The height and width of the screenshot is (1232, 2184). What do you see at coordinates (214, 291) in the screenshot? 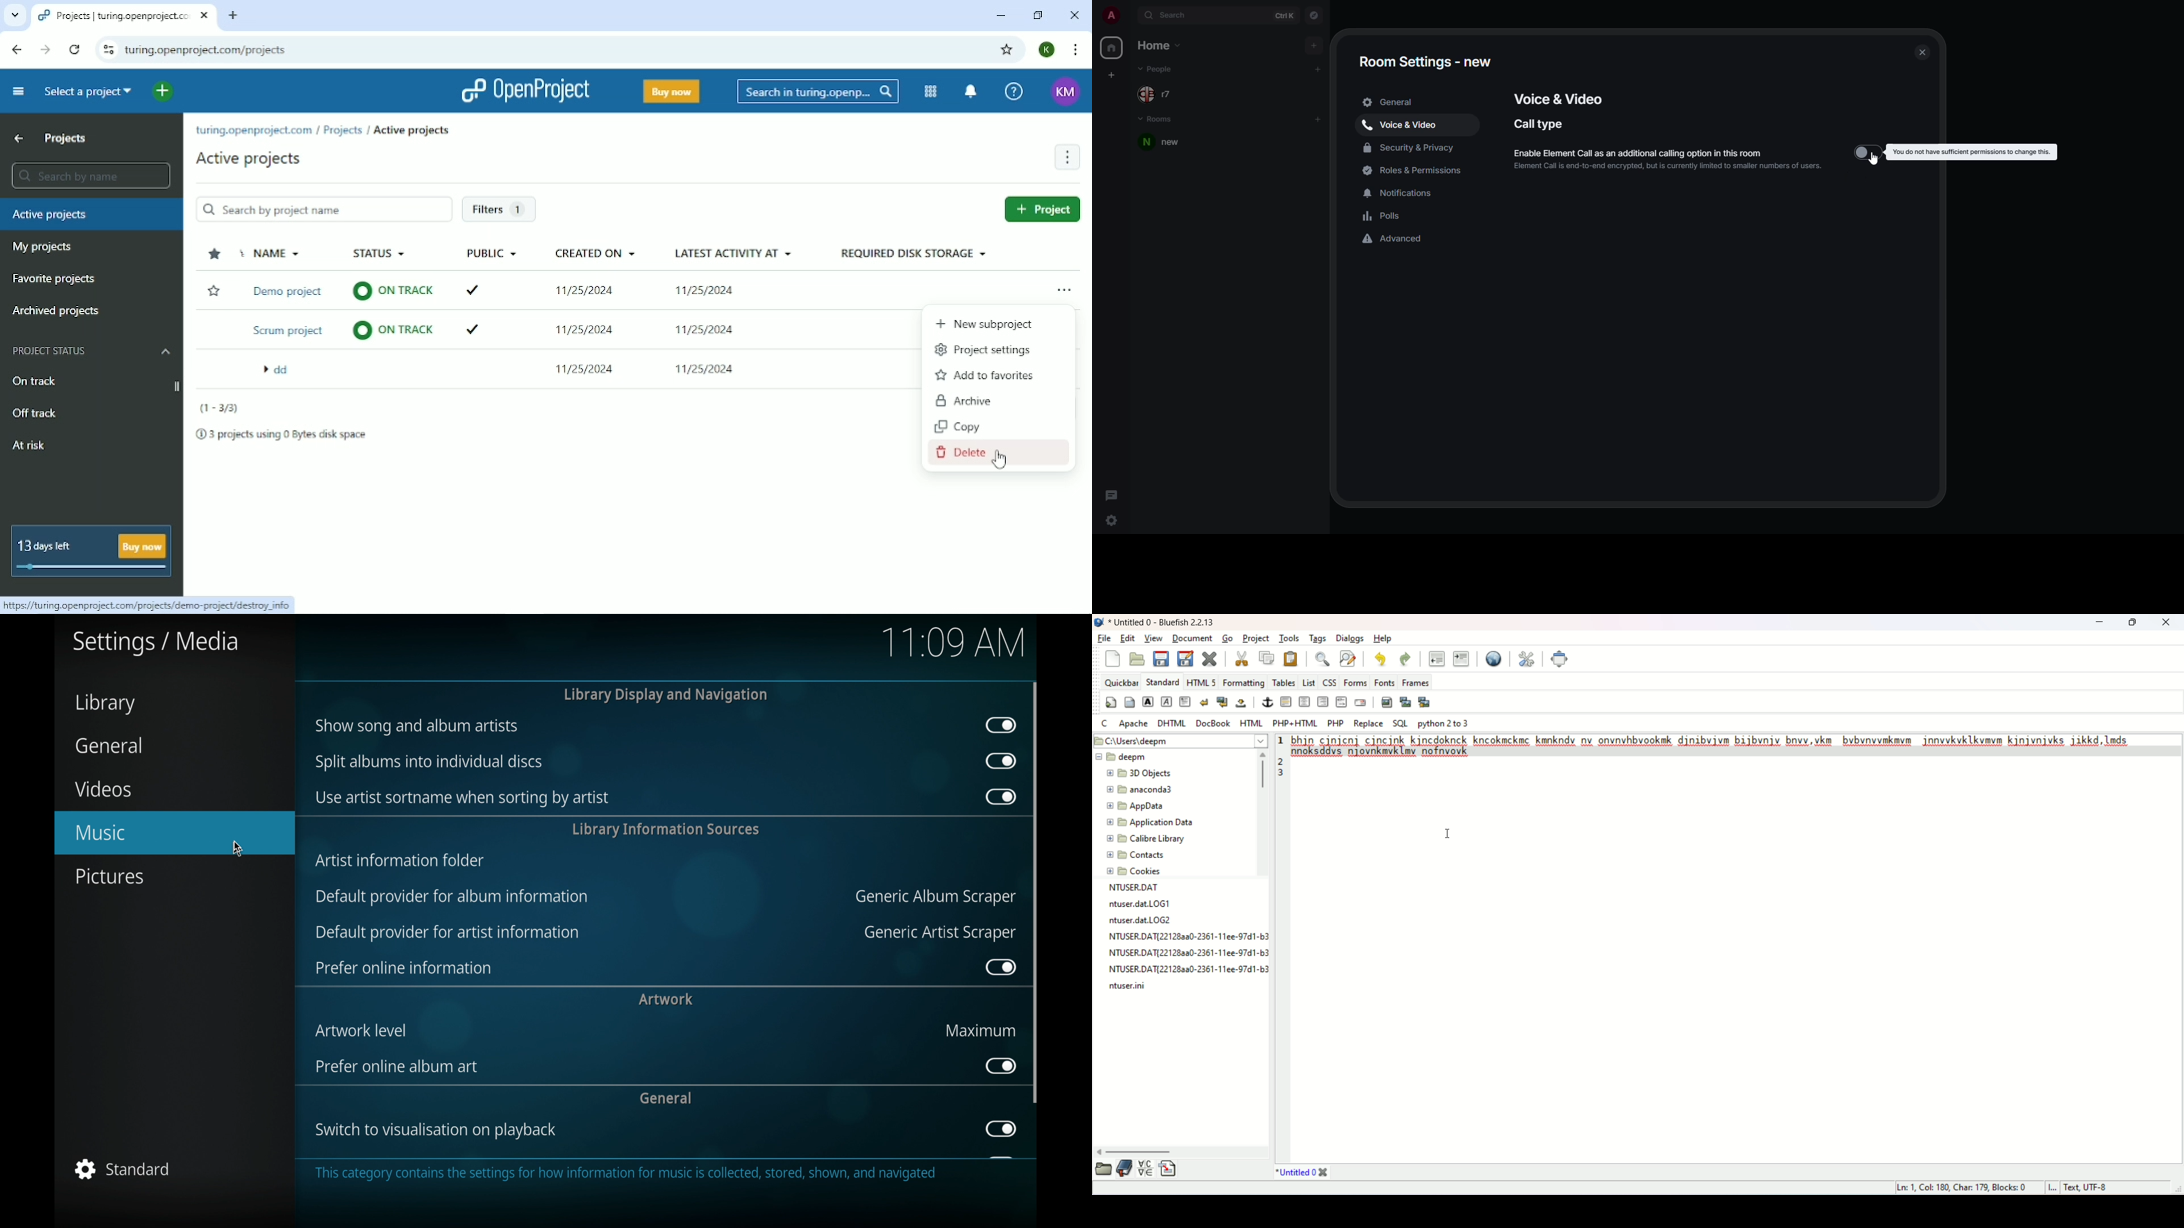
I see `Add to Favorite` at bounding box center [214, 291].